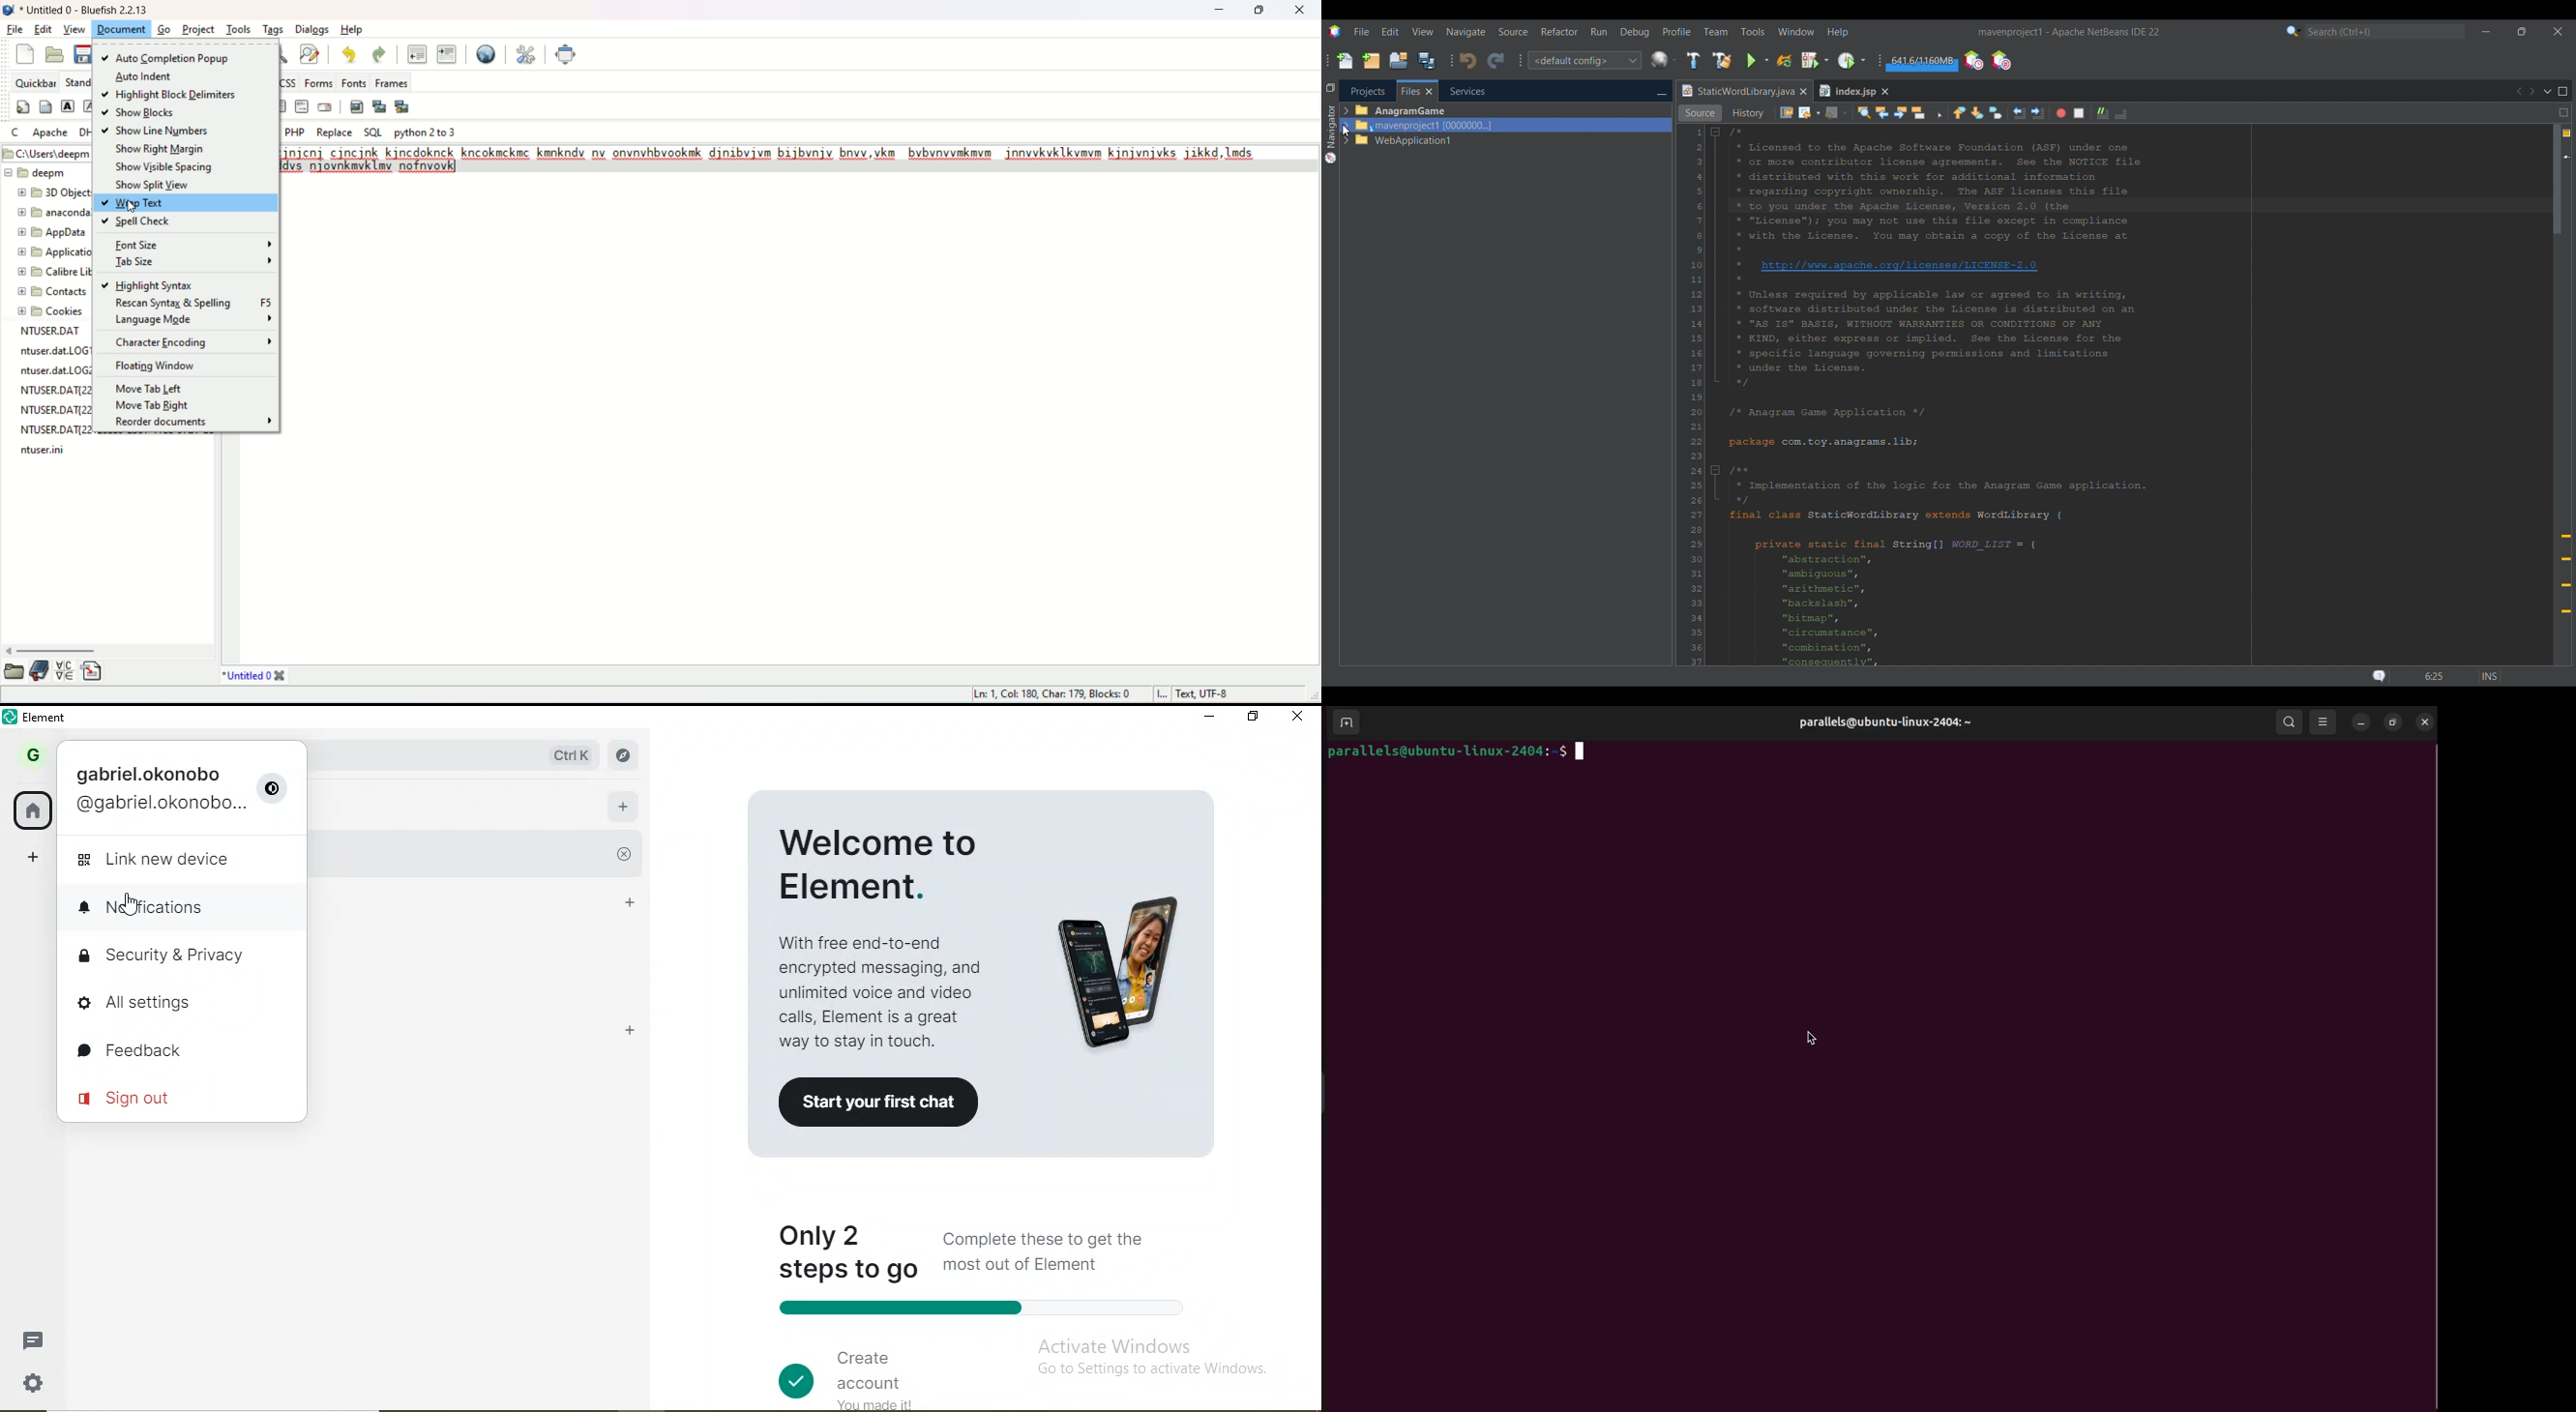 Image resolution: width=2576 pixels, height=1428 pixels. What do you see at coordinates (54, 54) in the screenshot?
I see `open file` at bounding box center [54, 54].